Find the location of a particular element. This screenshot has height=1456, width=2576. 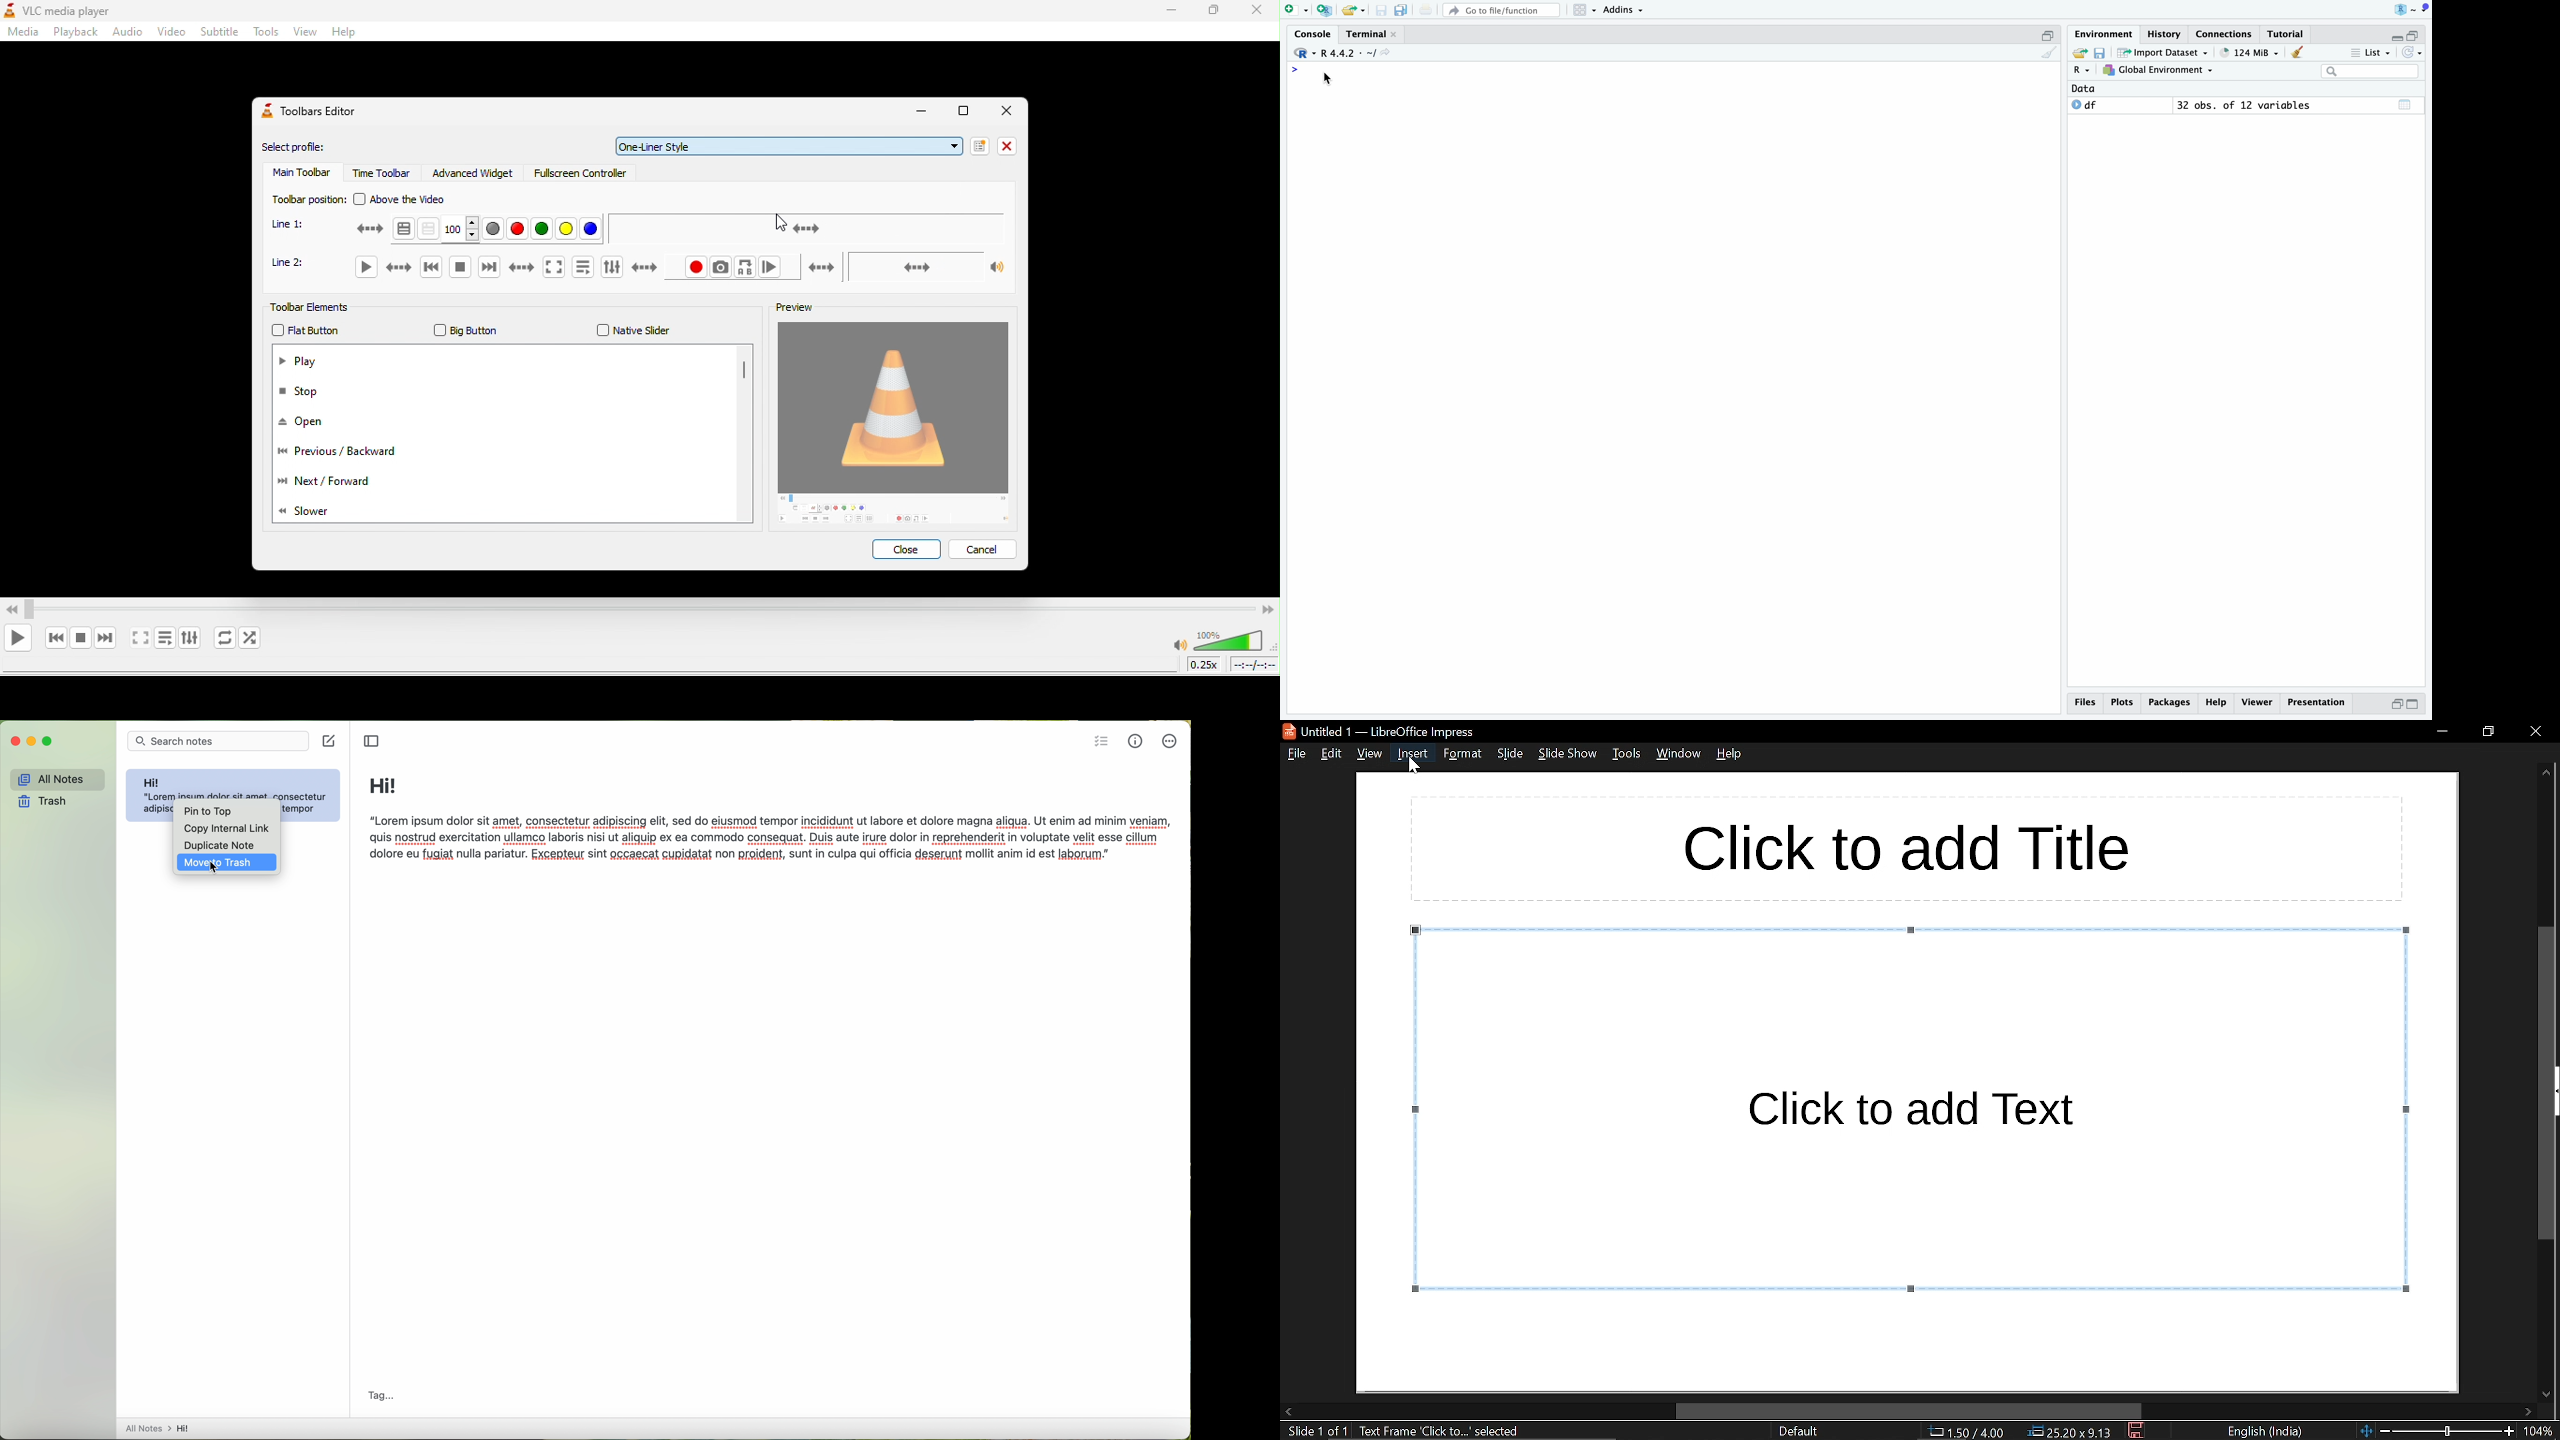

minimize is located at coordinates (2438, 733).